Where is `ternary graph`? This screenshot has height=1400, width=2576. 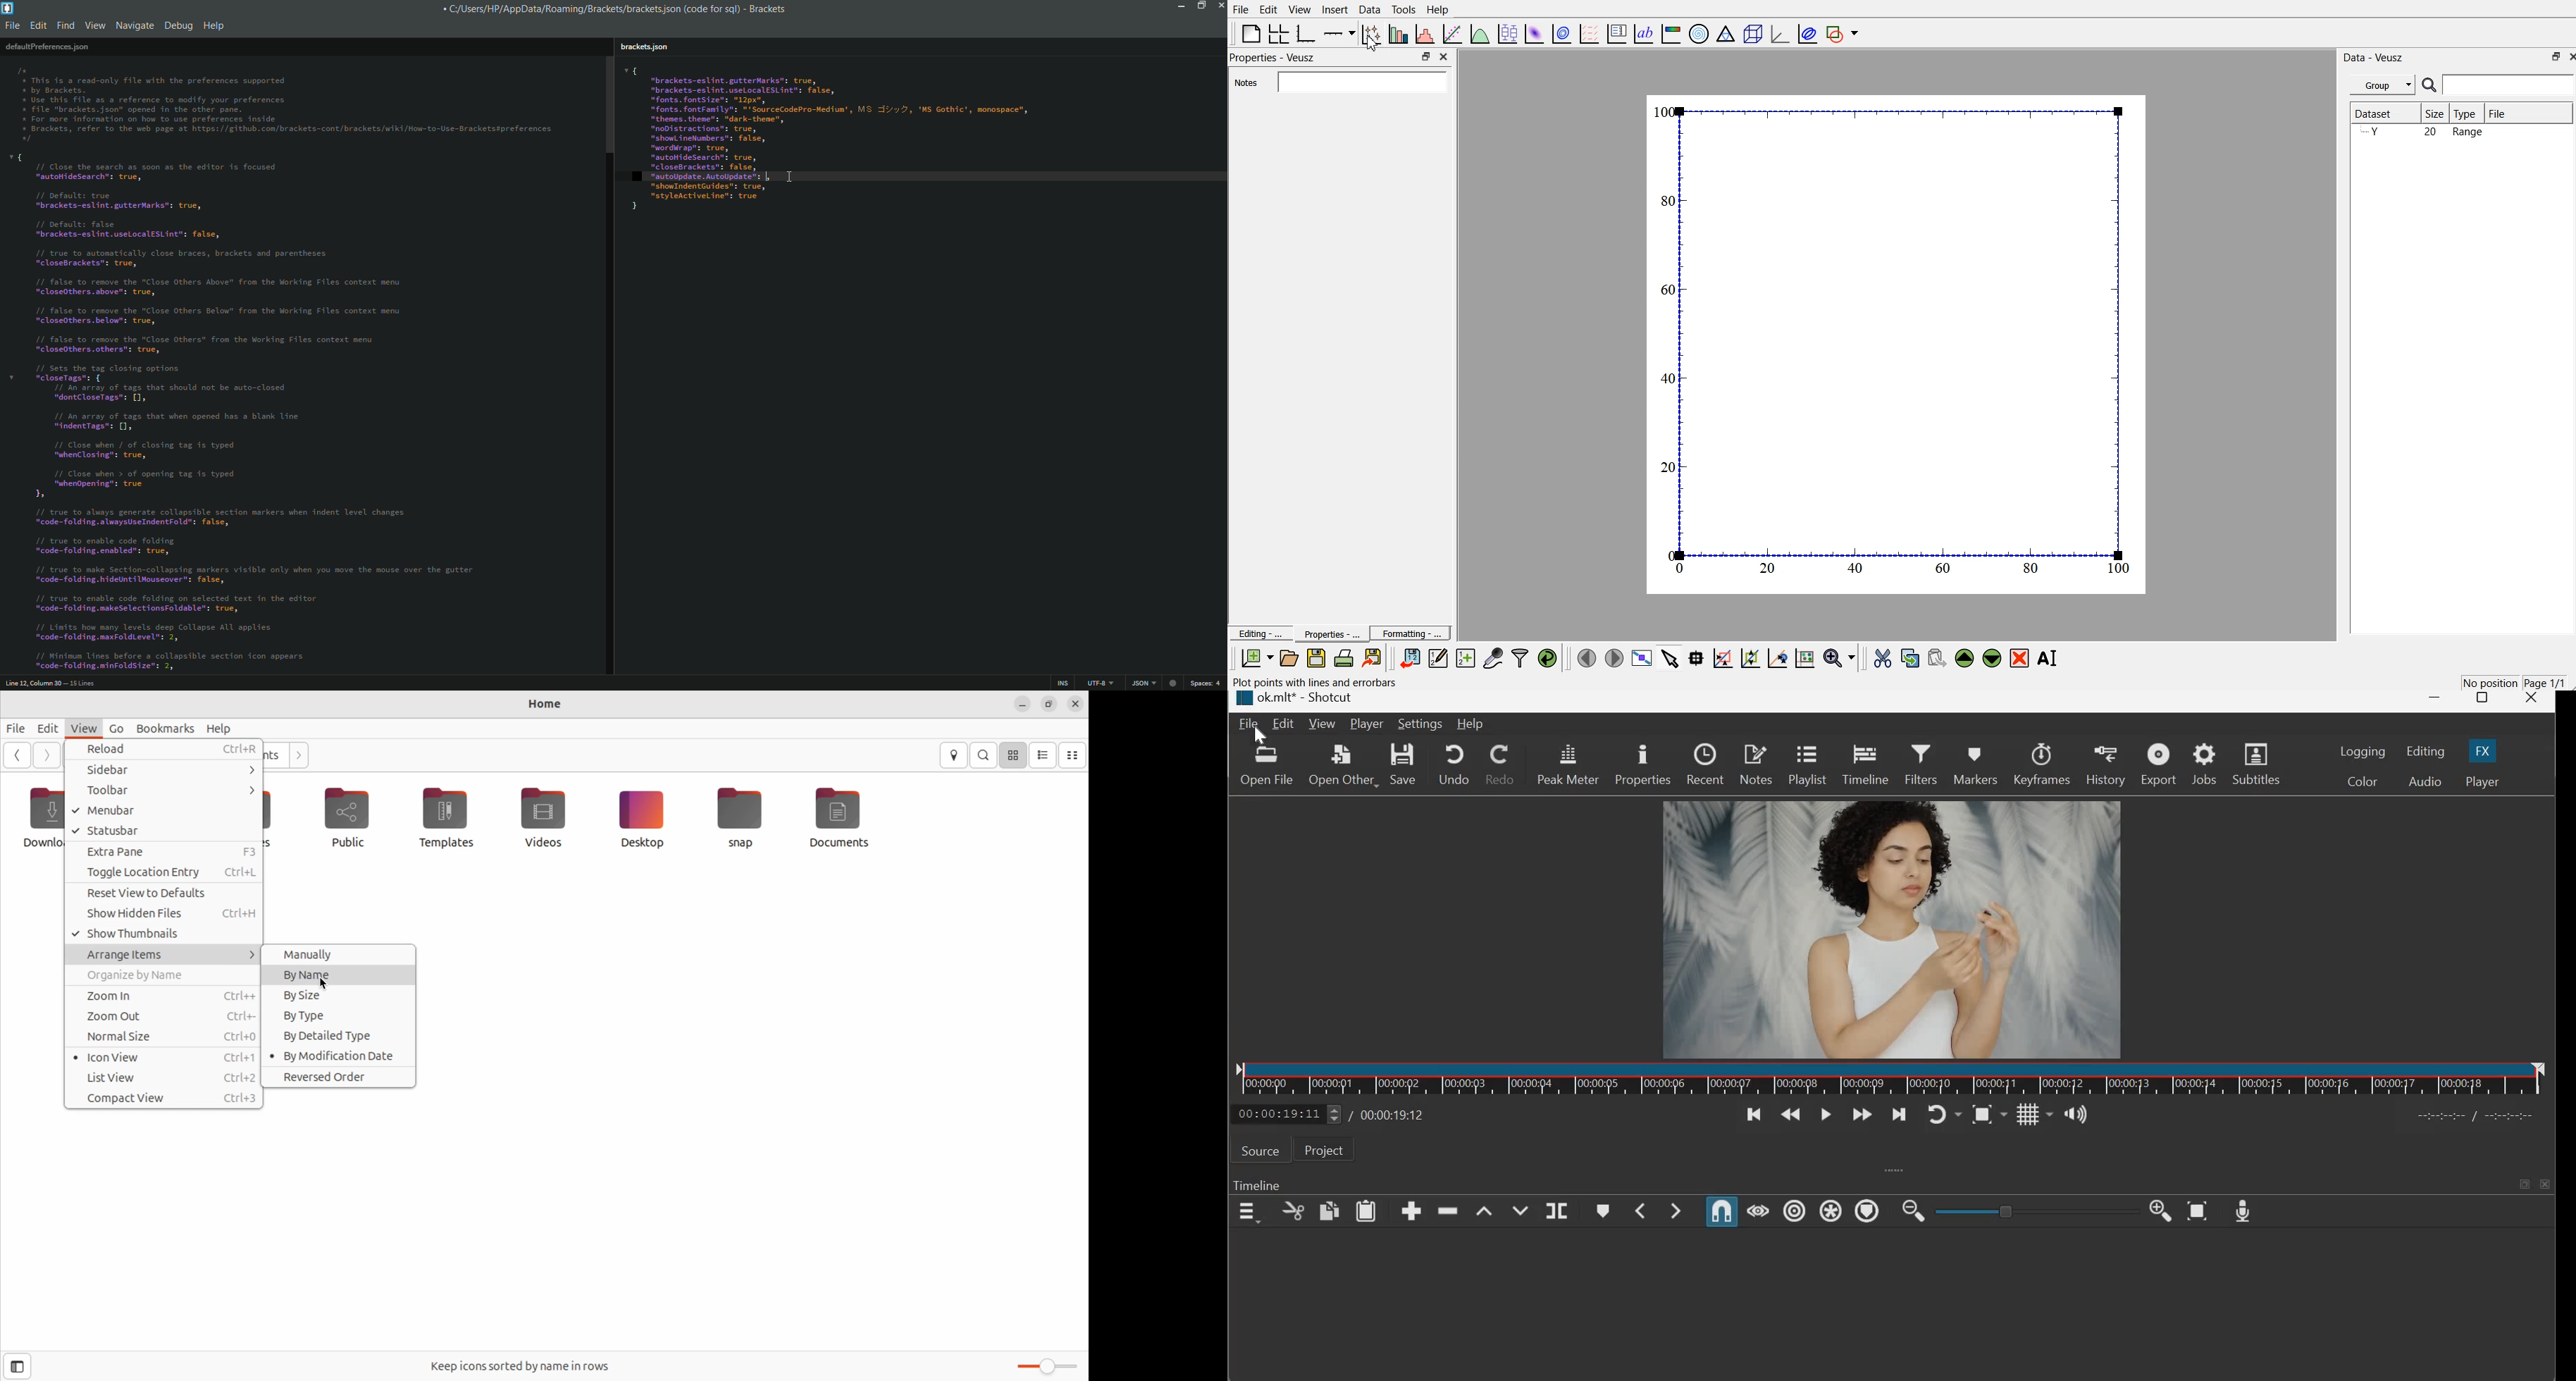
ternary graph is located at coordinates (1726, 32).